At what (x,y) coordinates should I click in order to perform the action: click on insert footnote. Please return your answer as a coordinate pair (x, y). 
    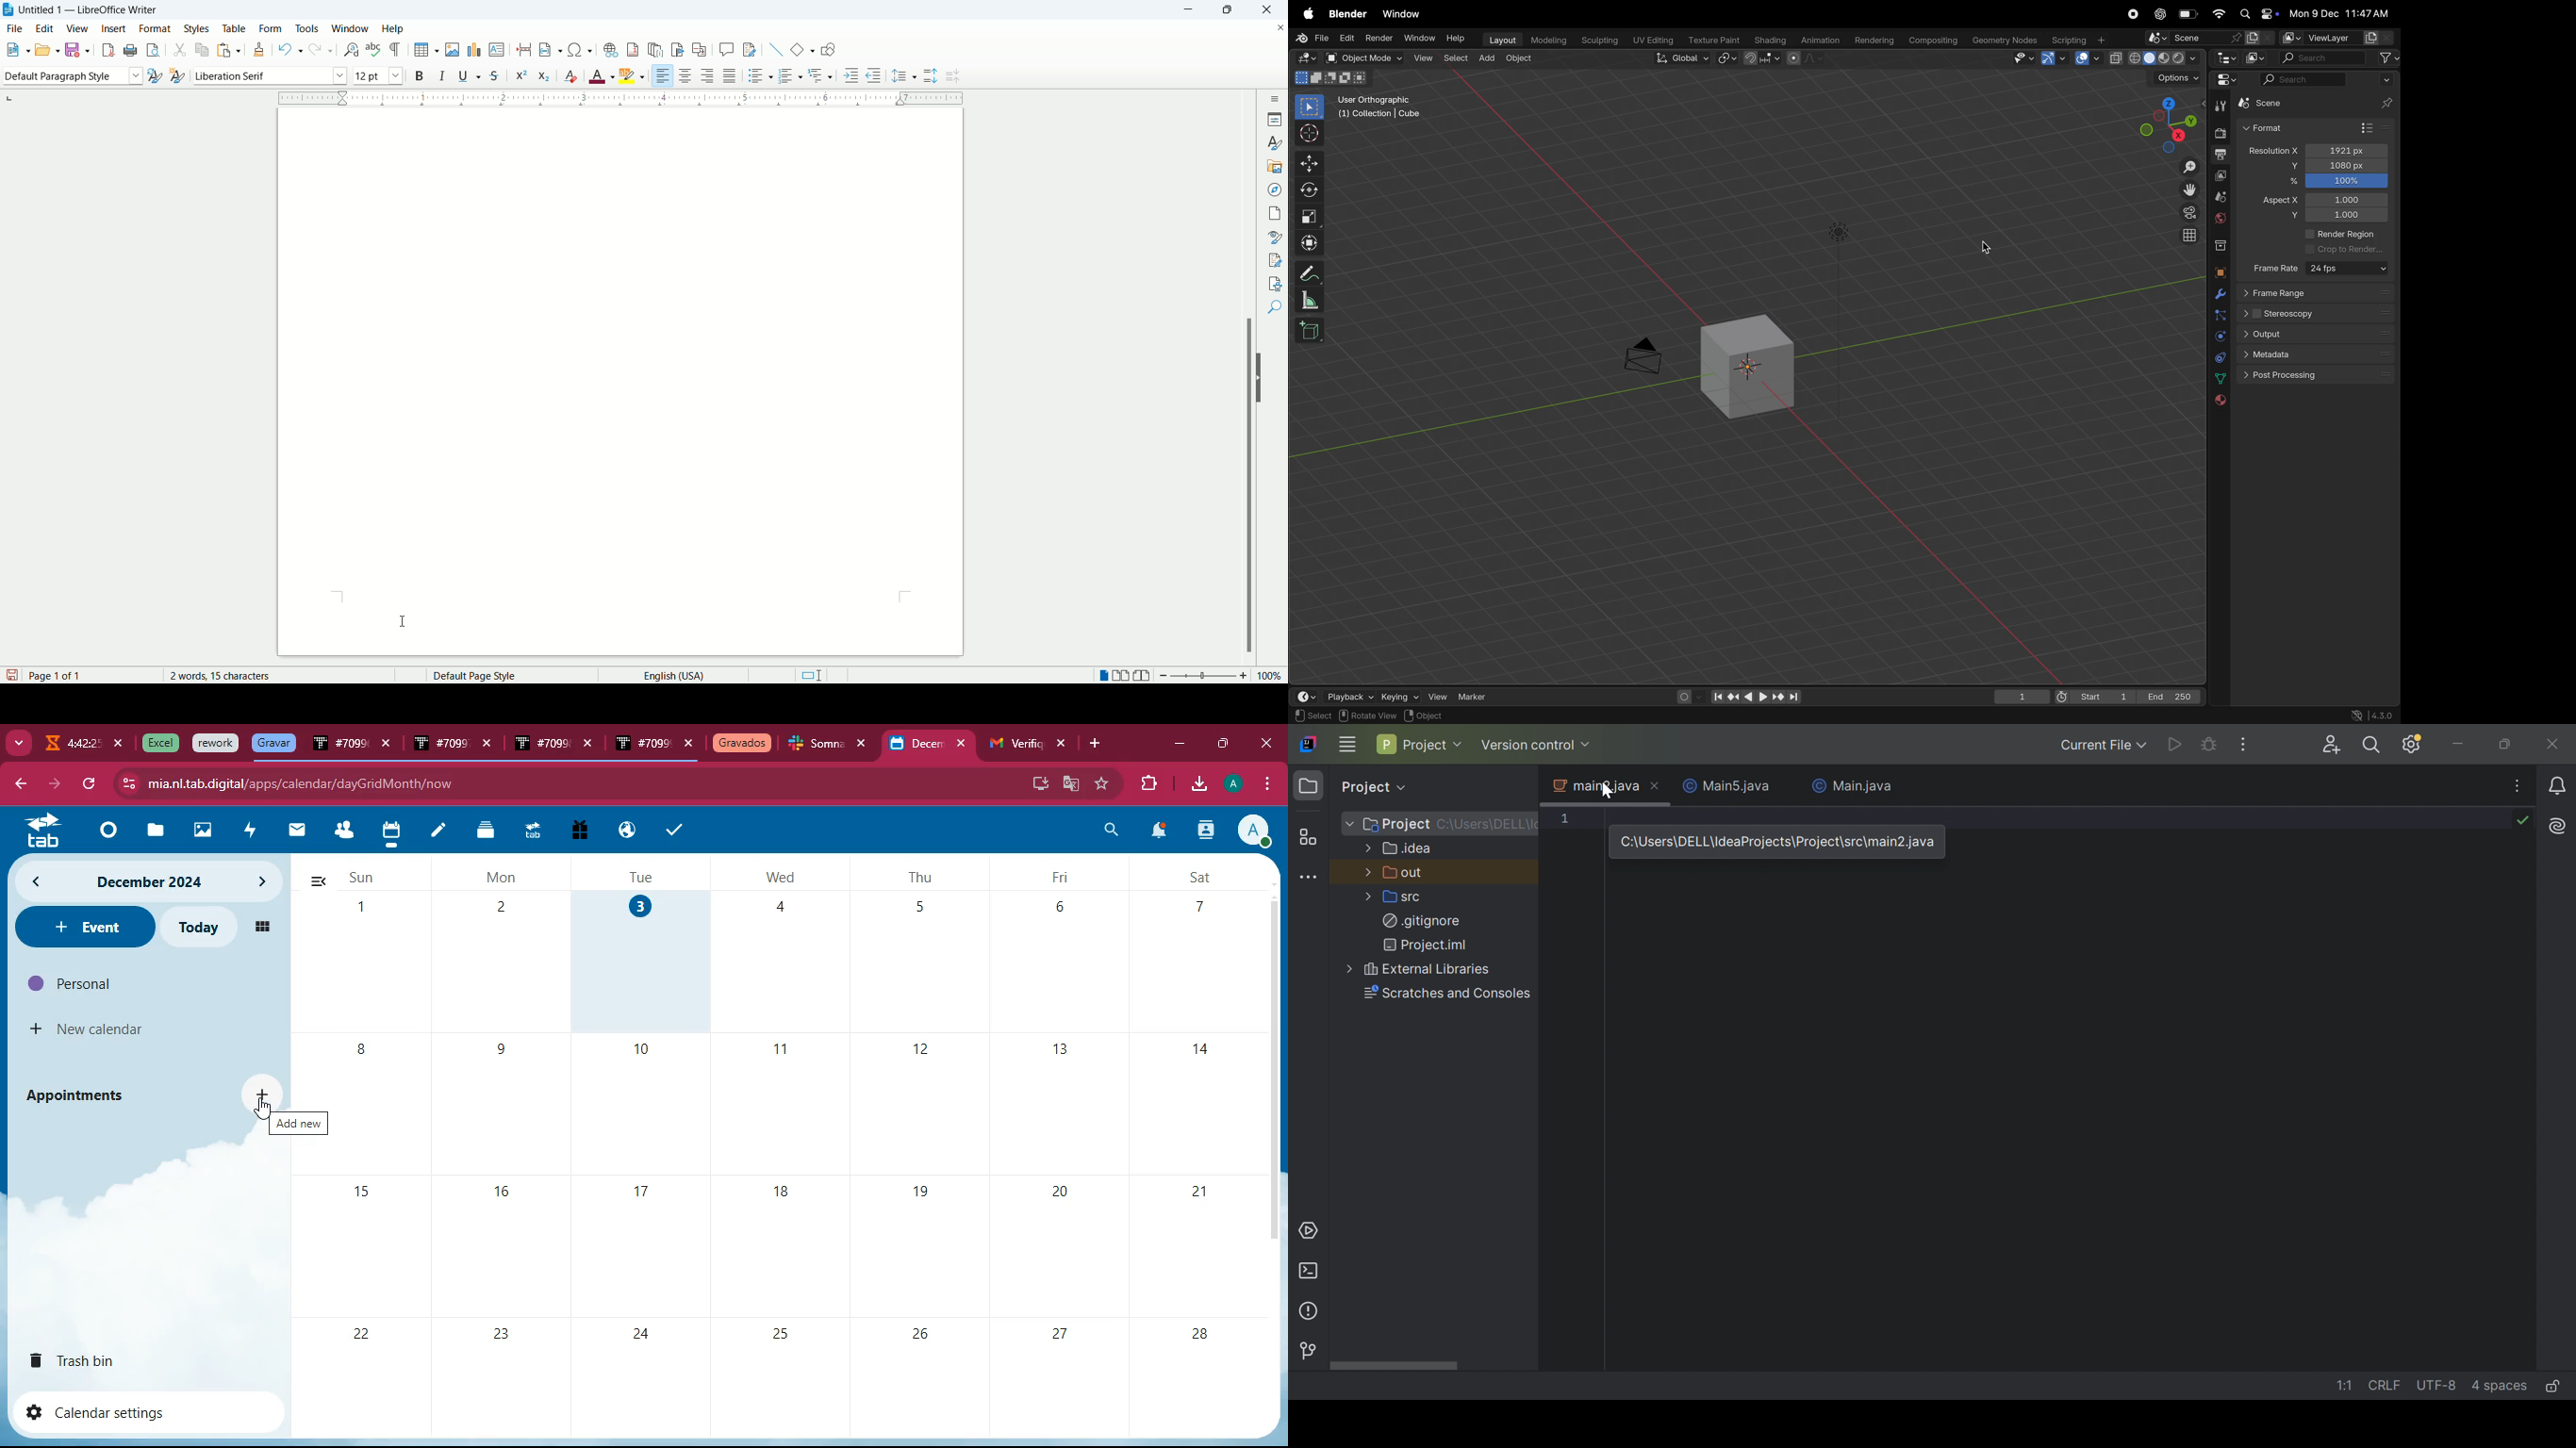
    Looking at the image, I should click on (633, 50).